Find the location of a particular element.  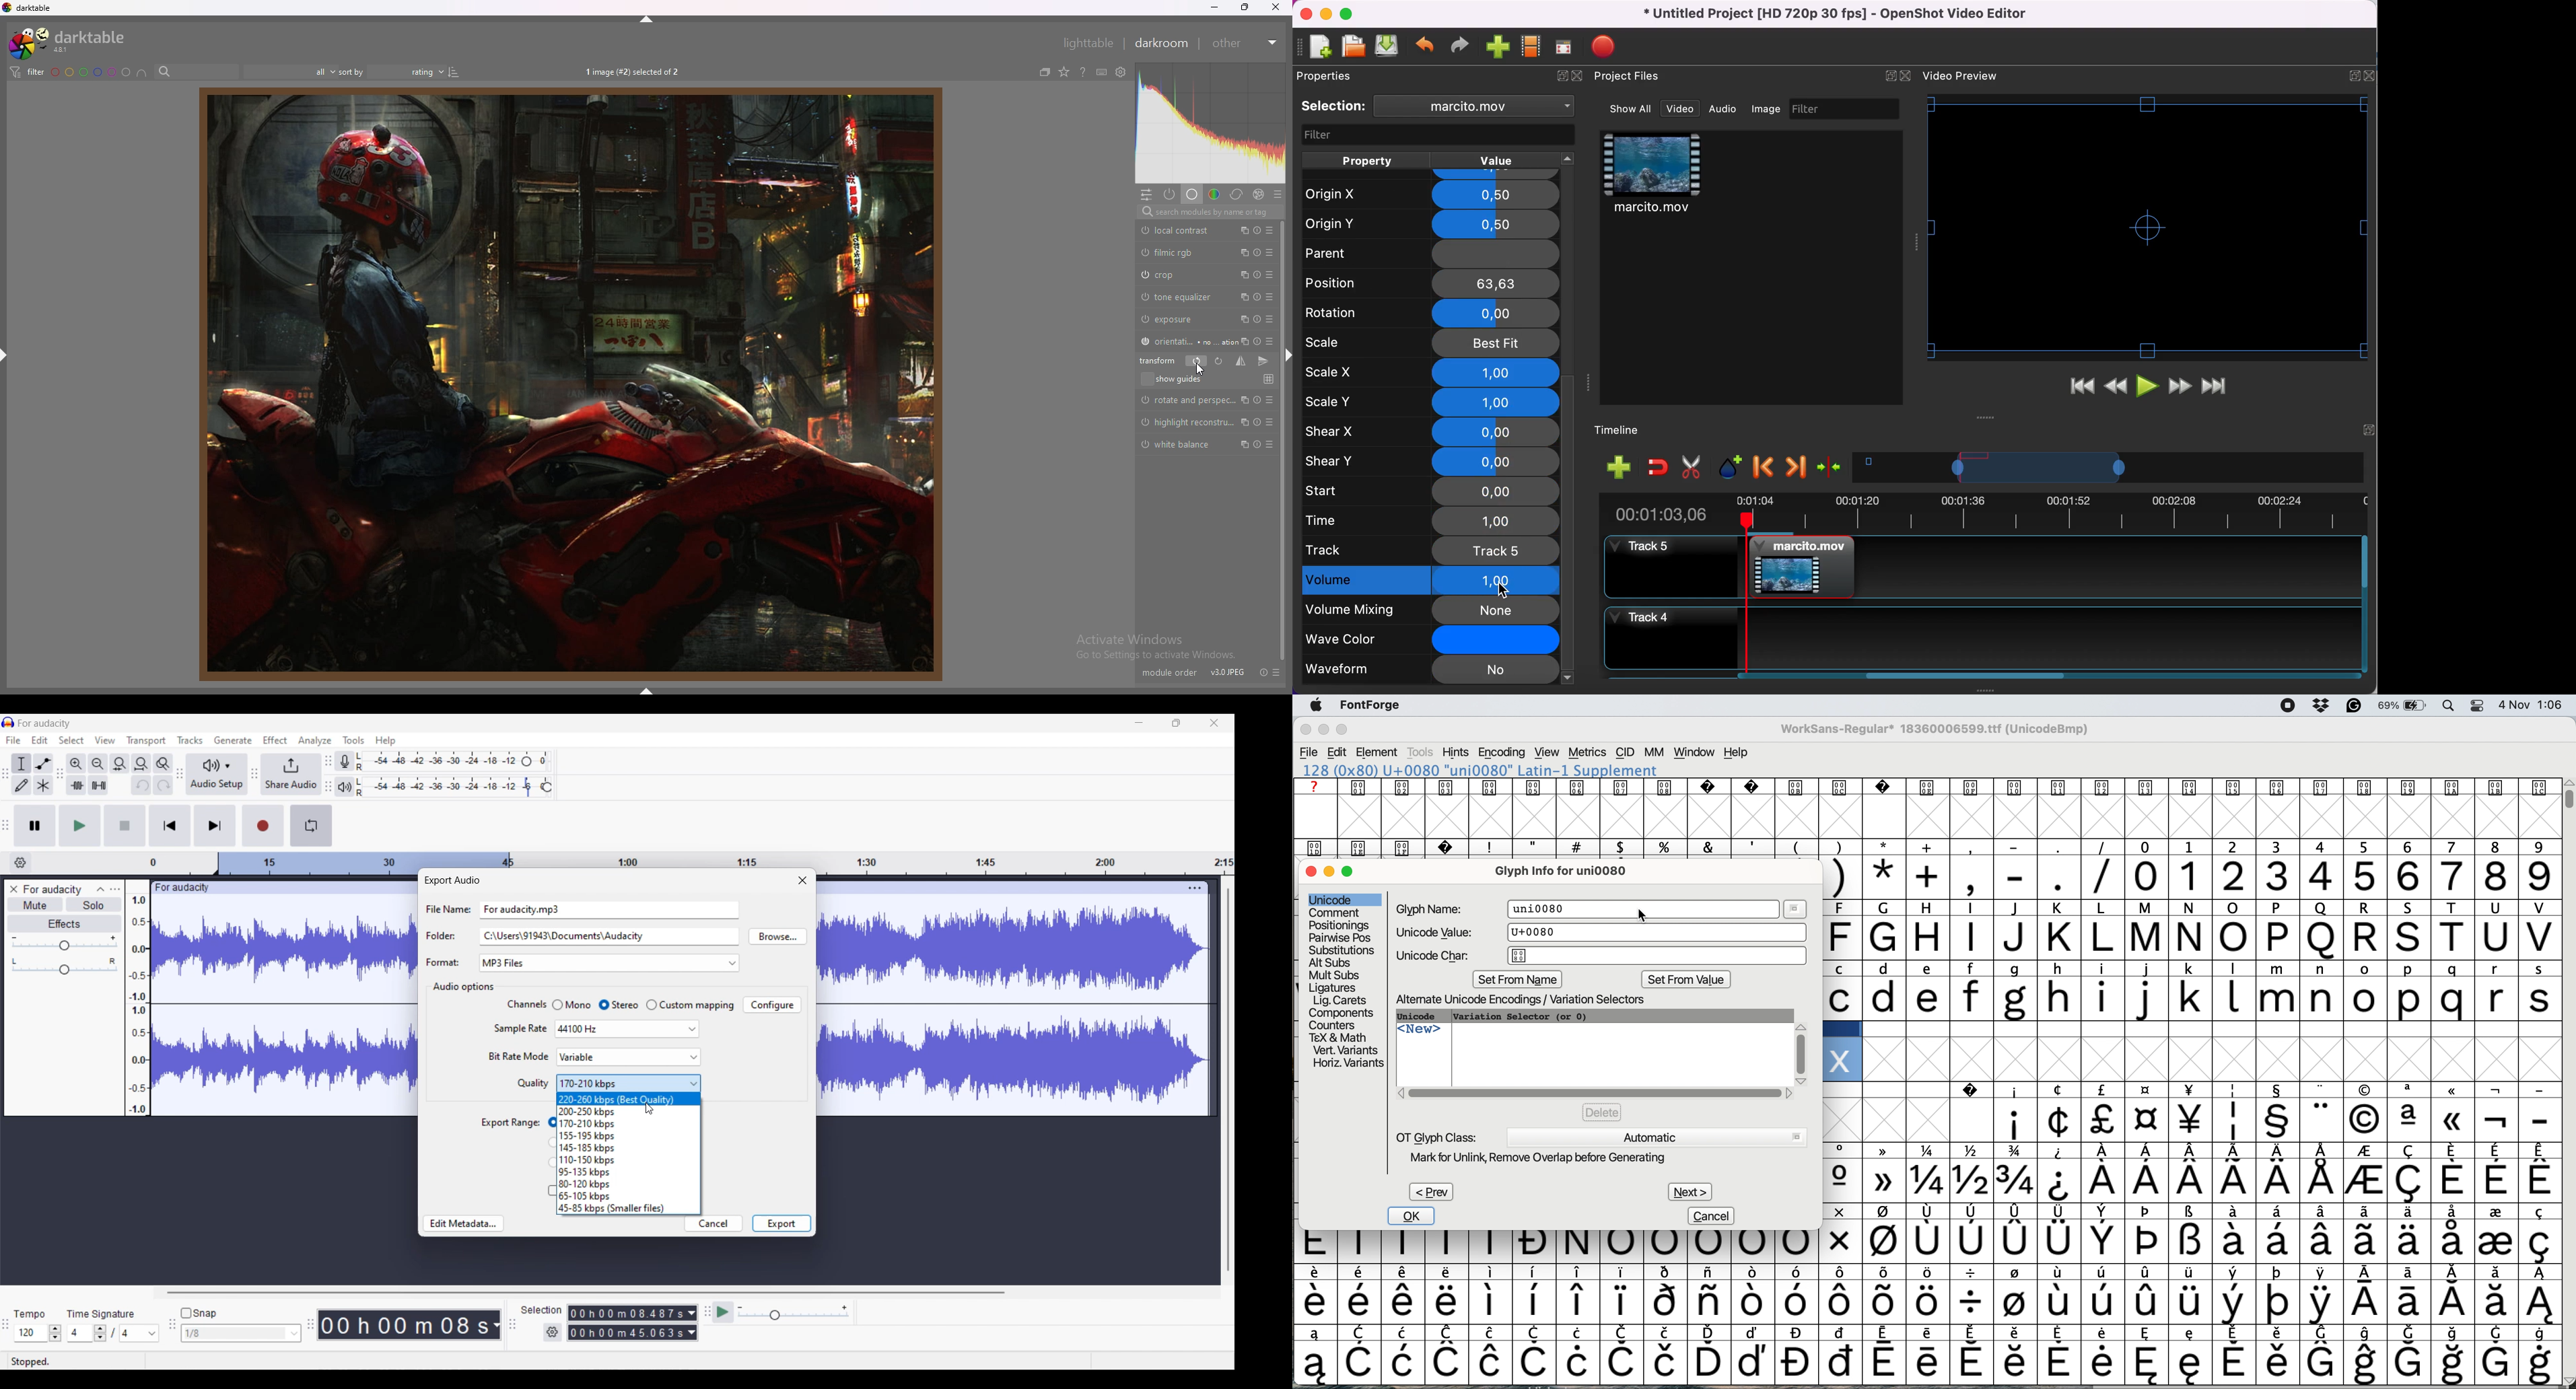

base is located at coordinates (1191, 195).